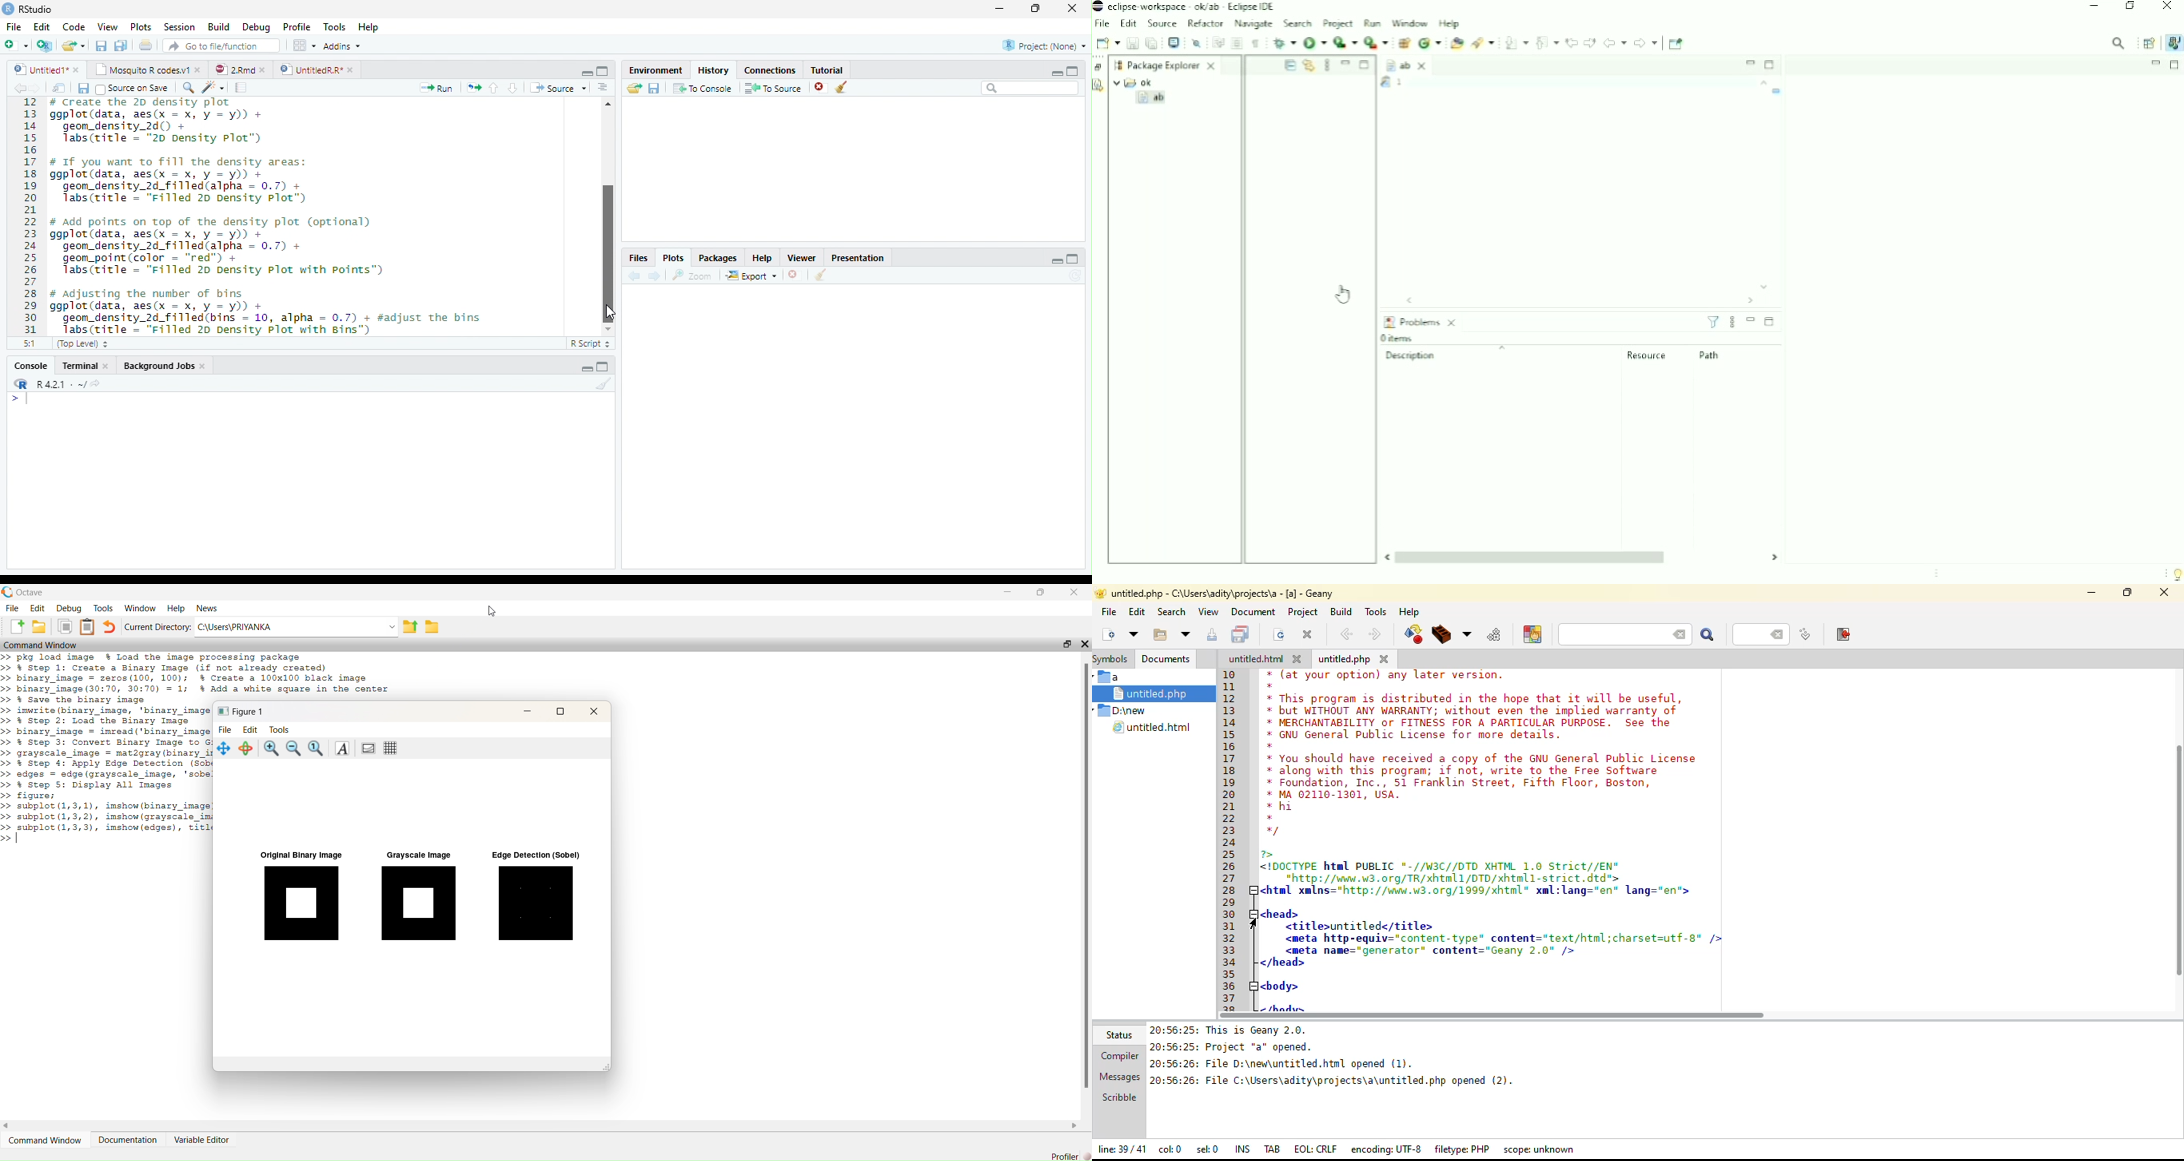  I want to click on back, so click(632, 276).